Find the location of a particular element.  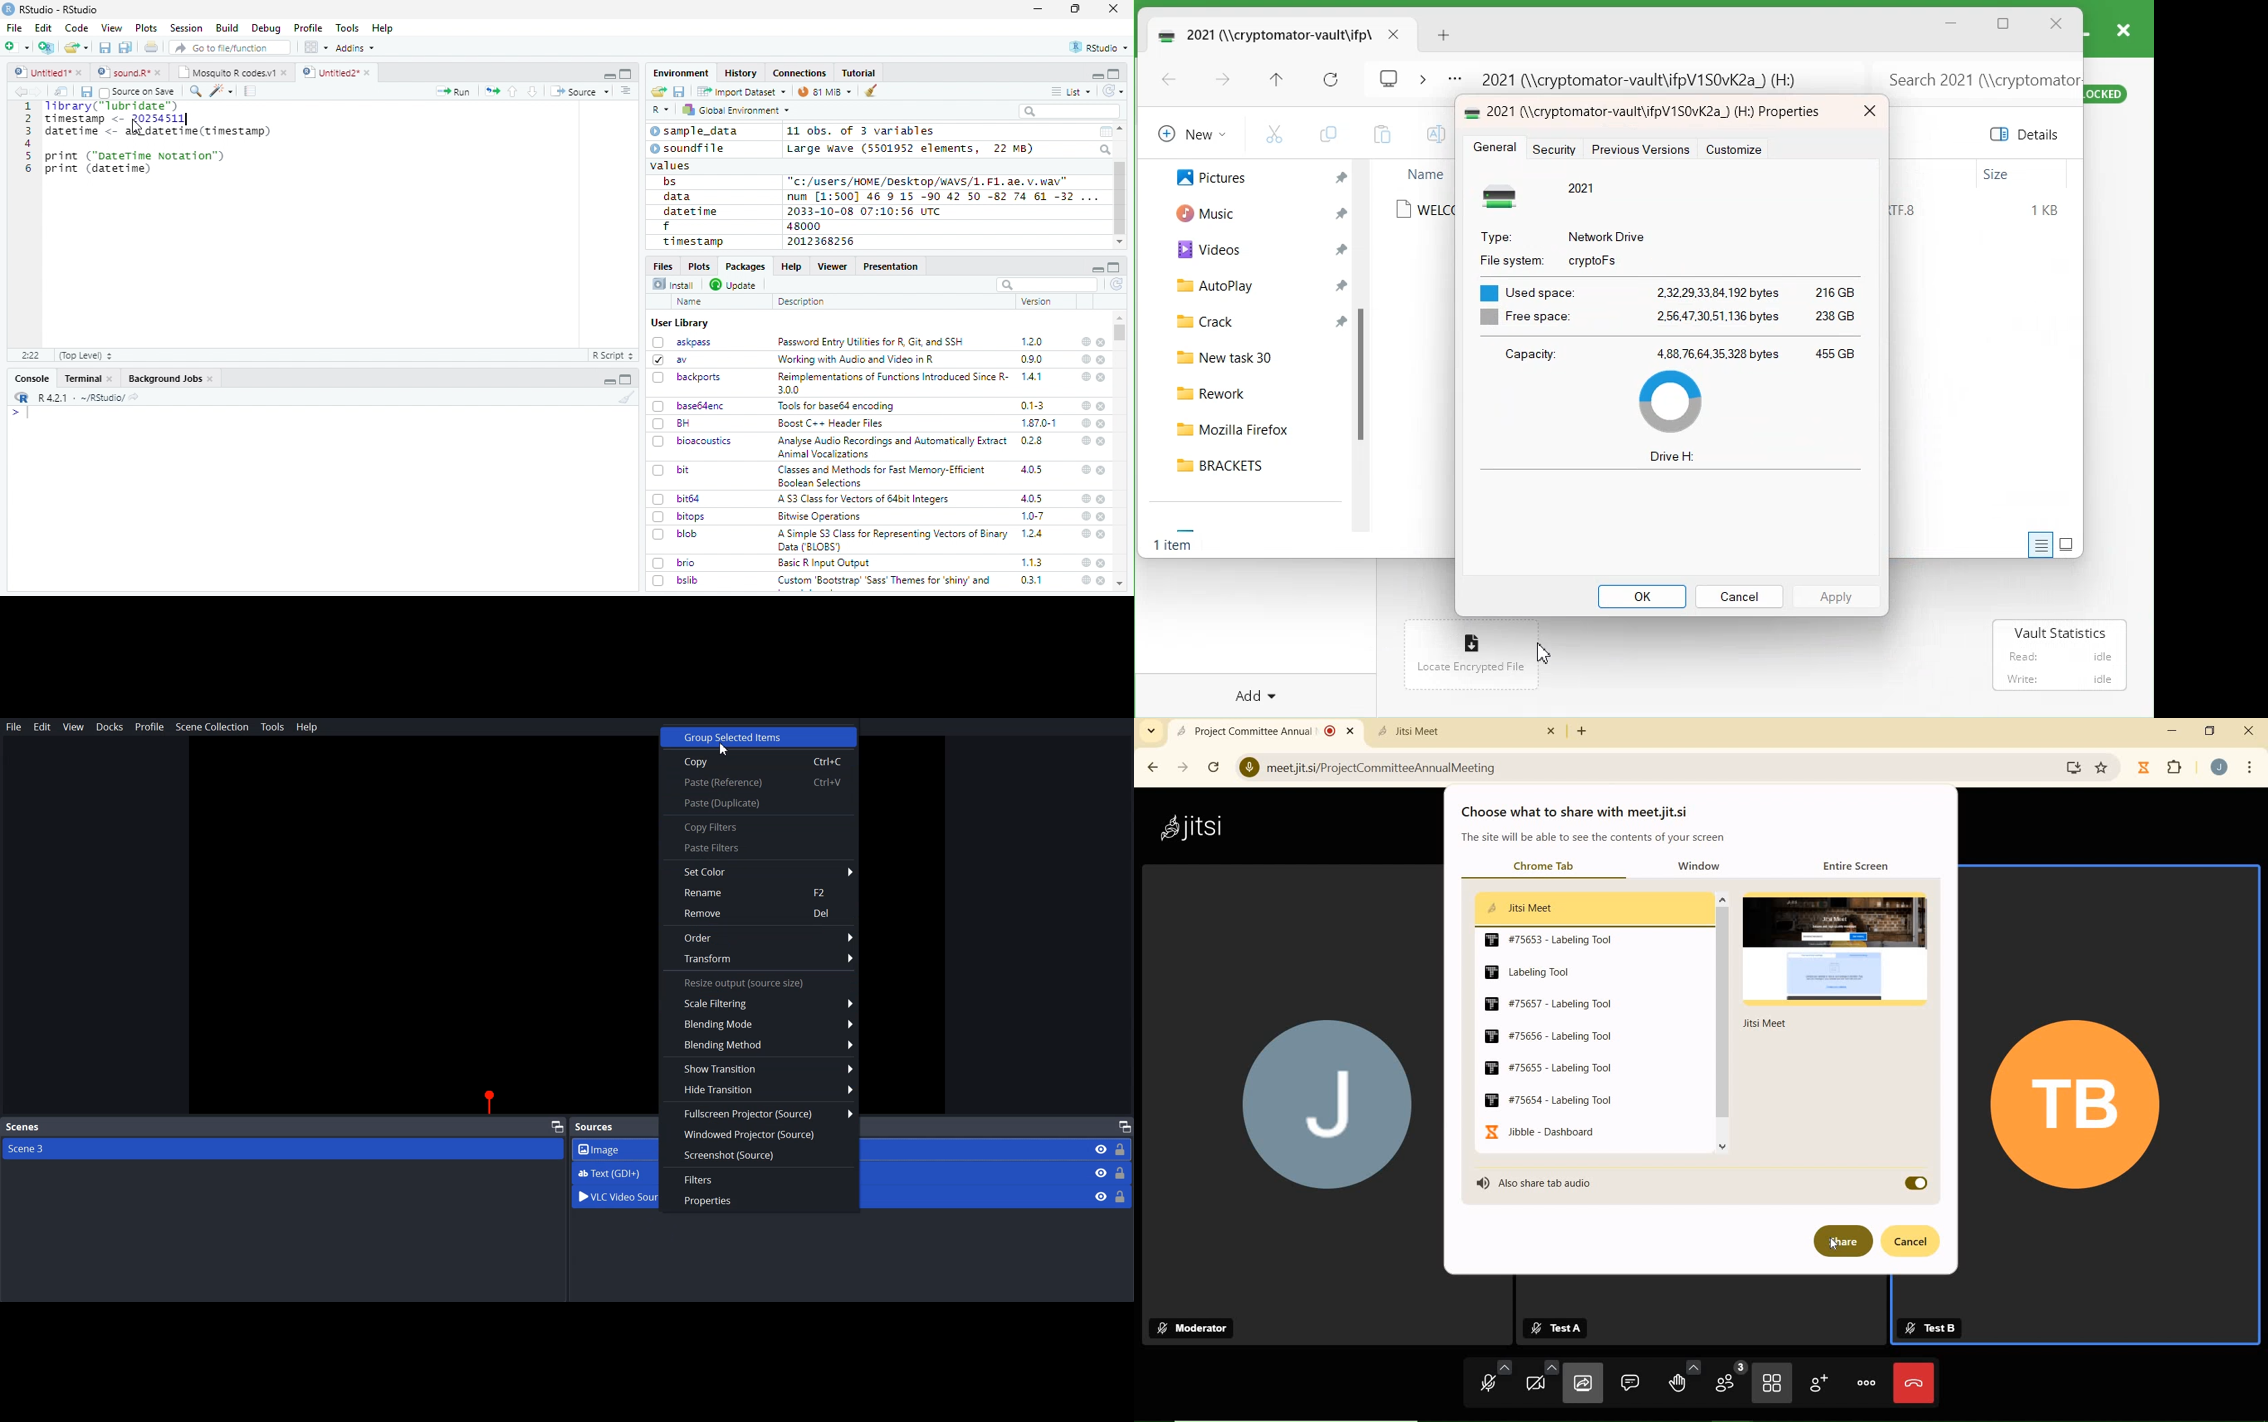

48000 is located at coordinates (802, 226).